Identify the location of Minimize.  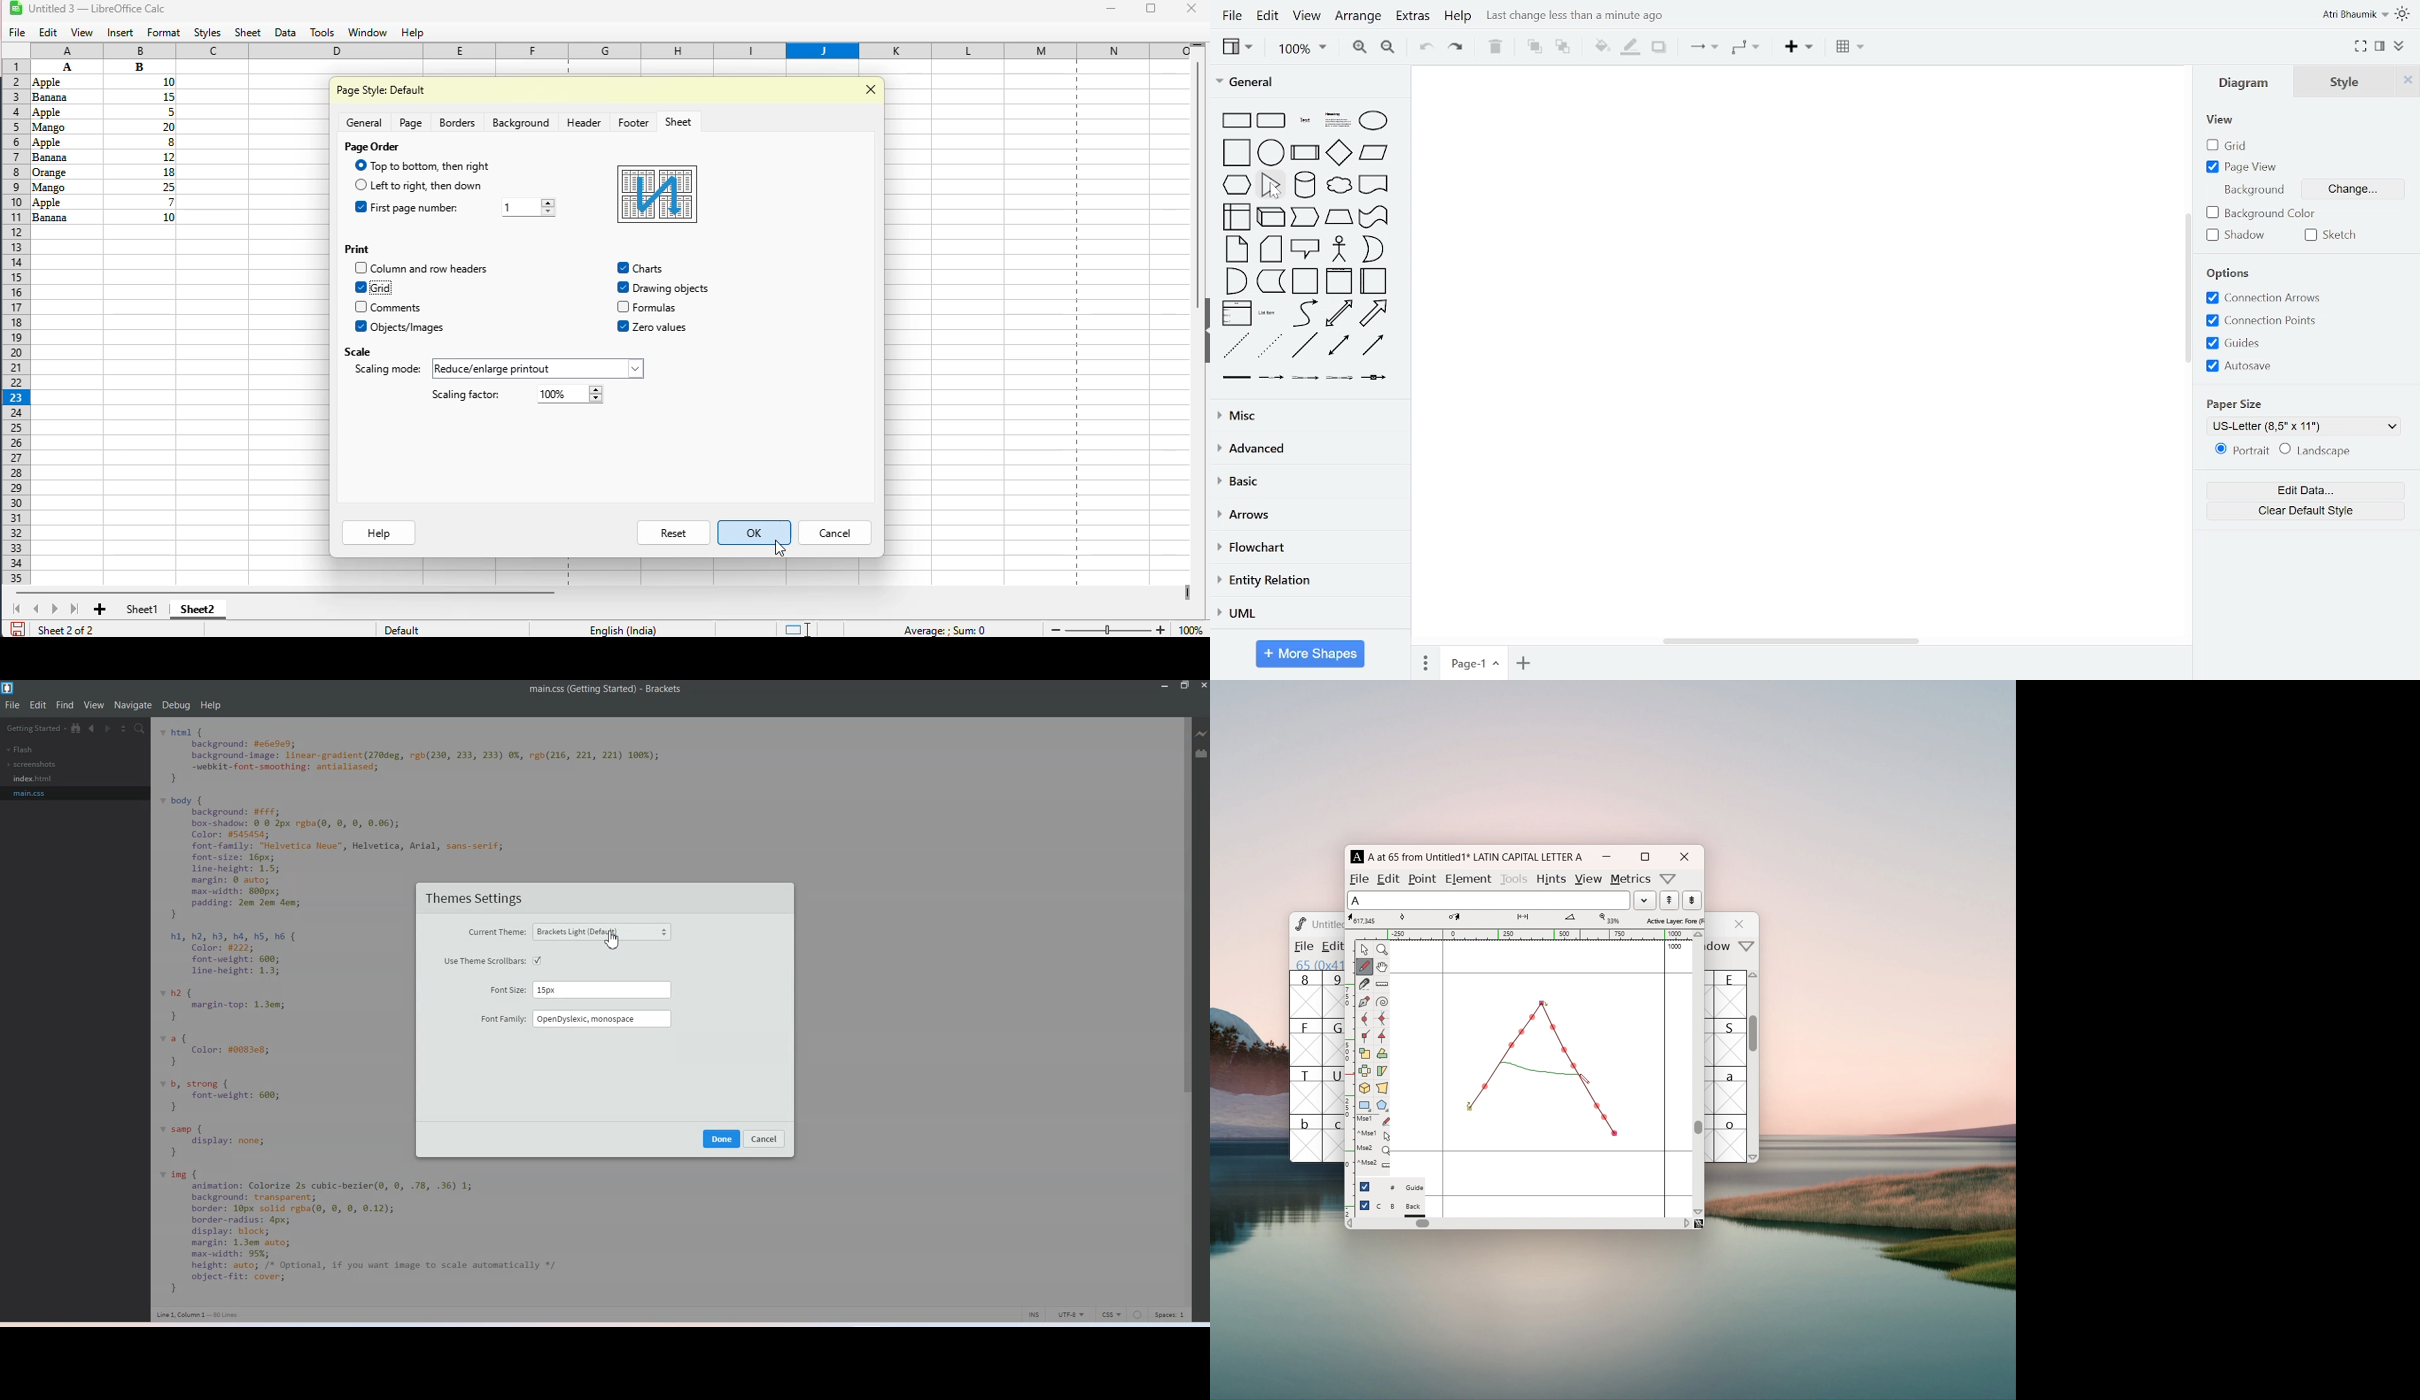
(1163, 686).